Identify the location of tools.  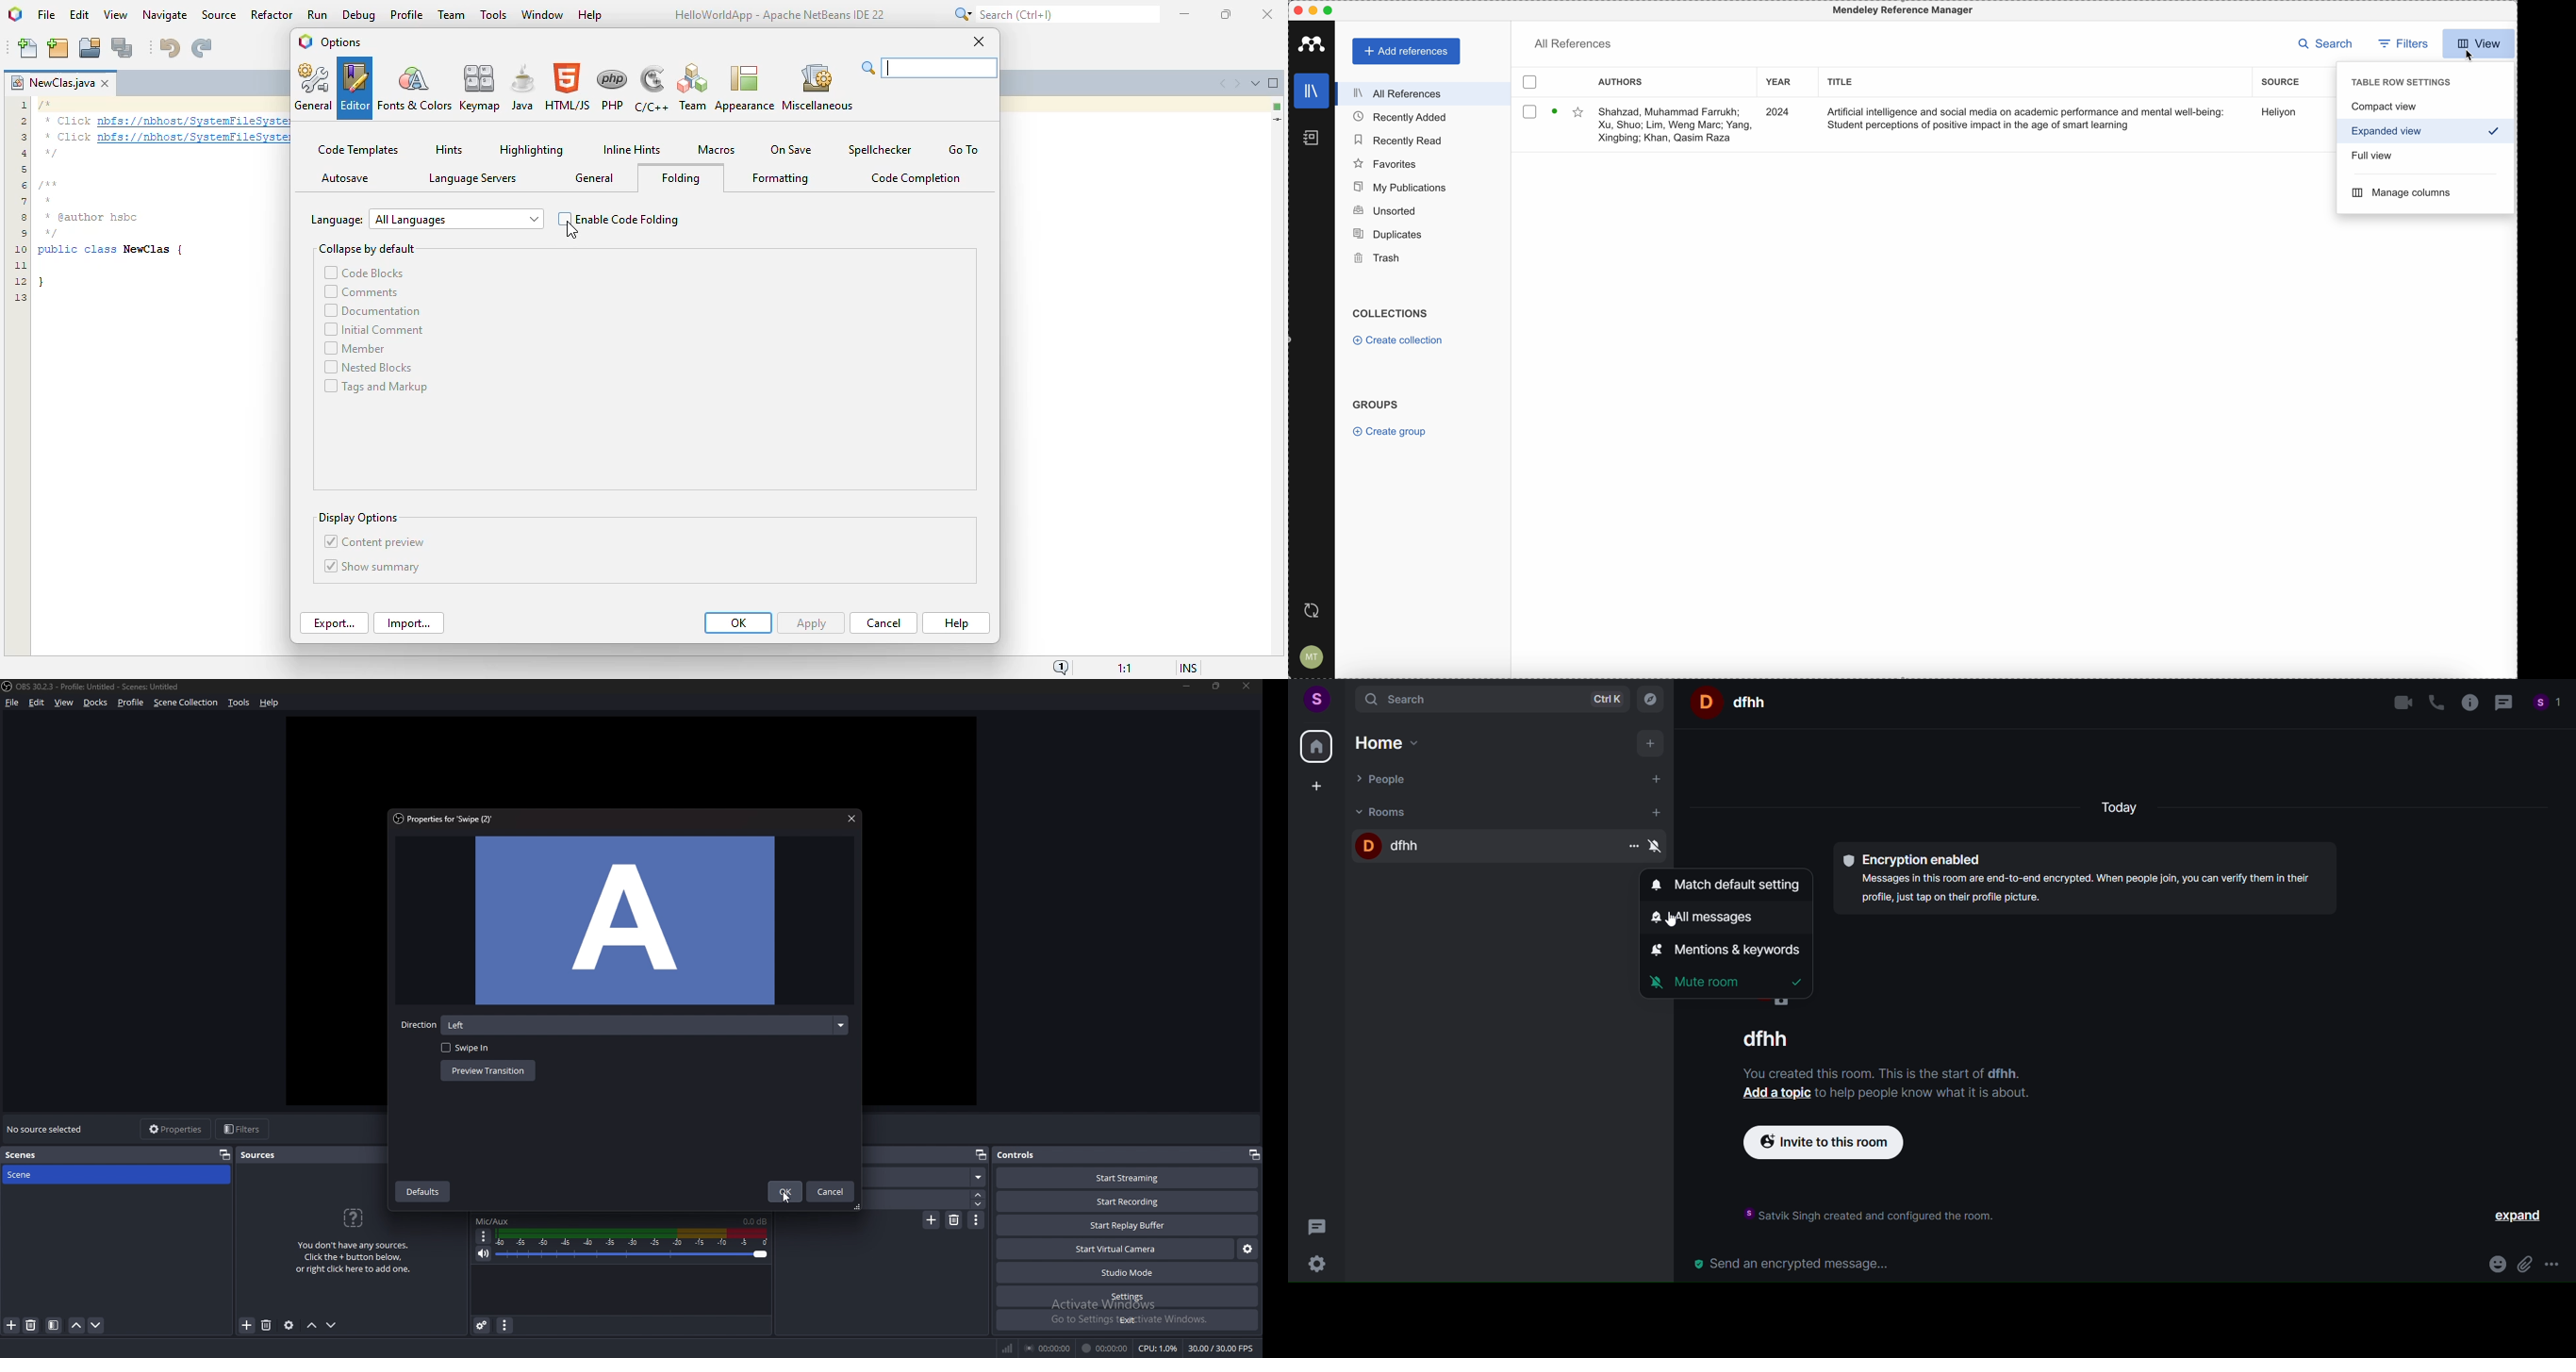
(239, 703).